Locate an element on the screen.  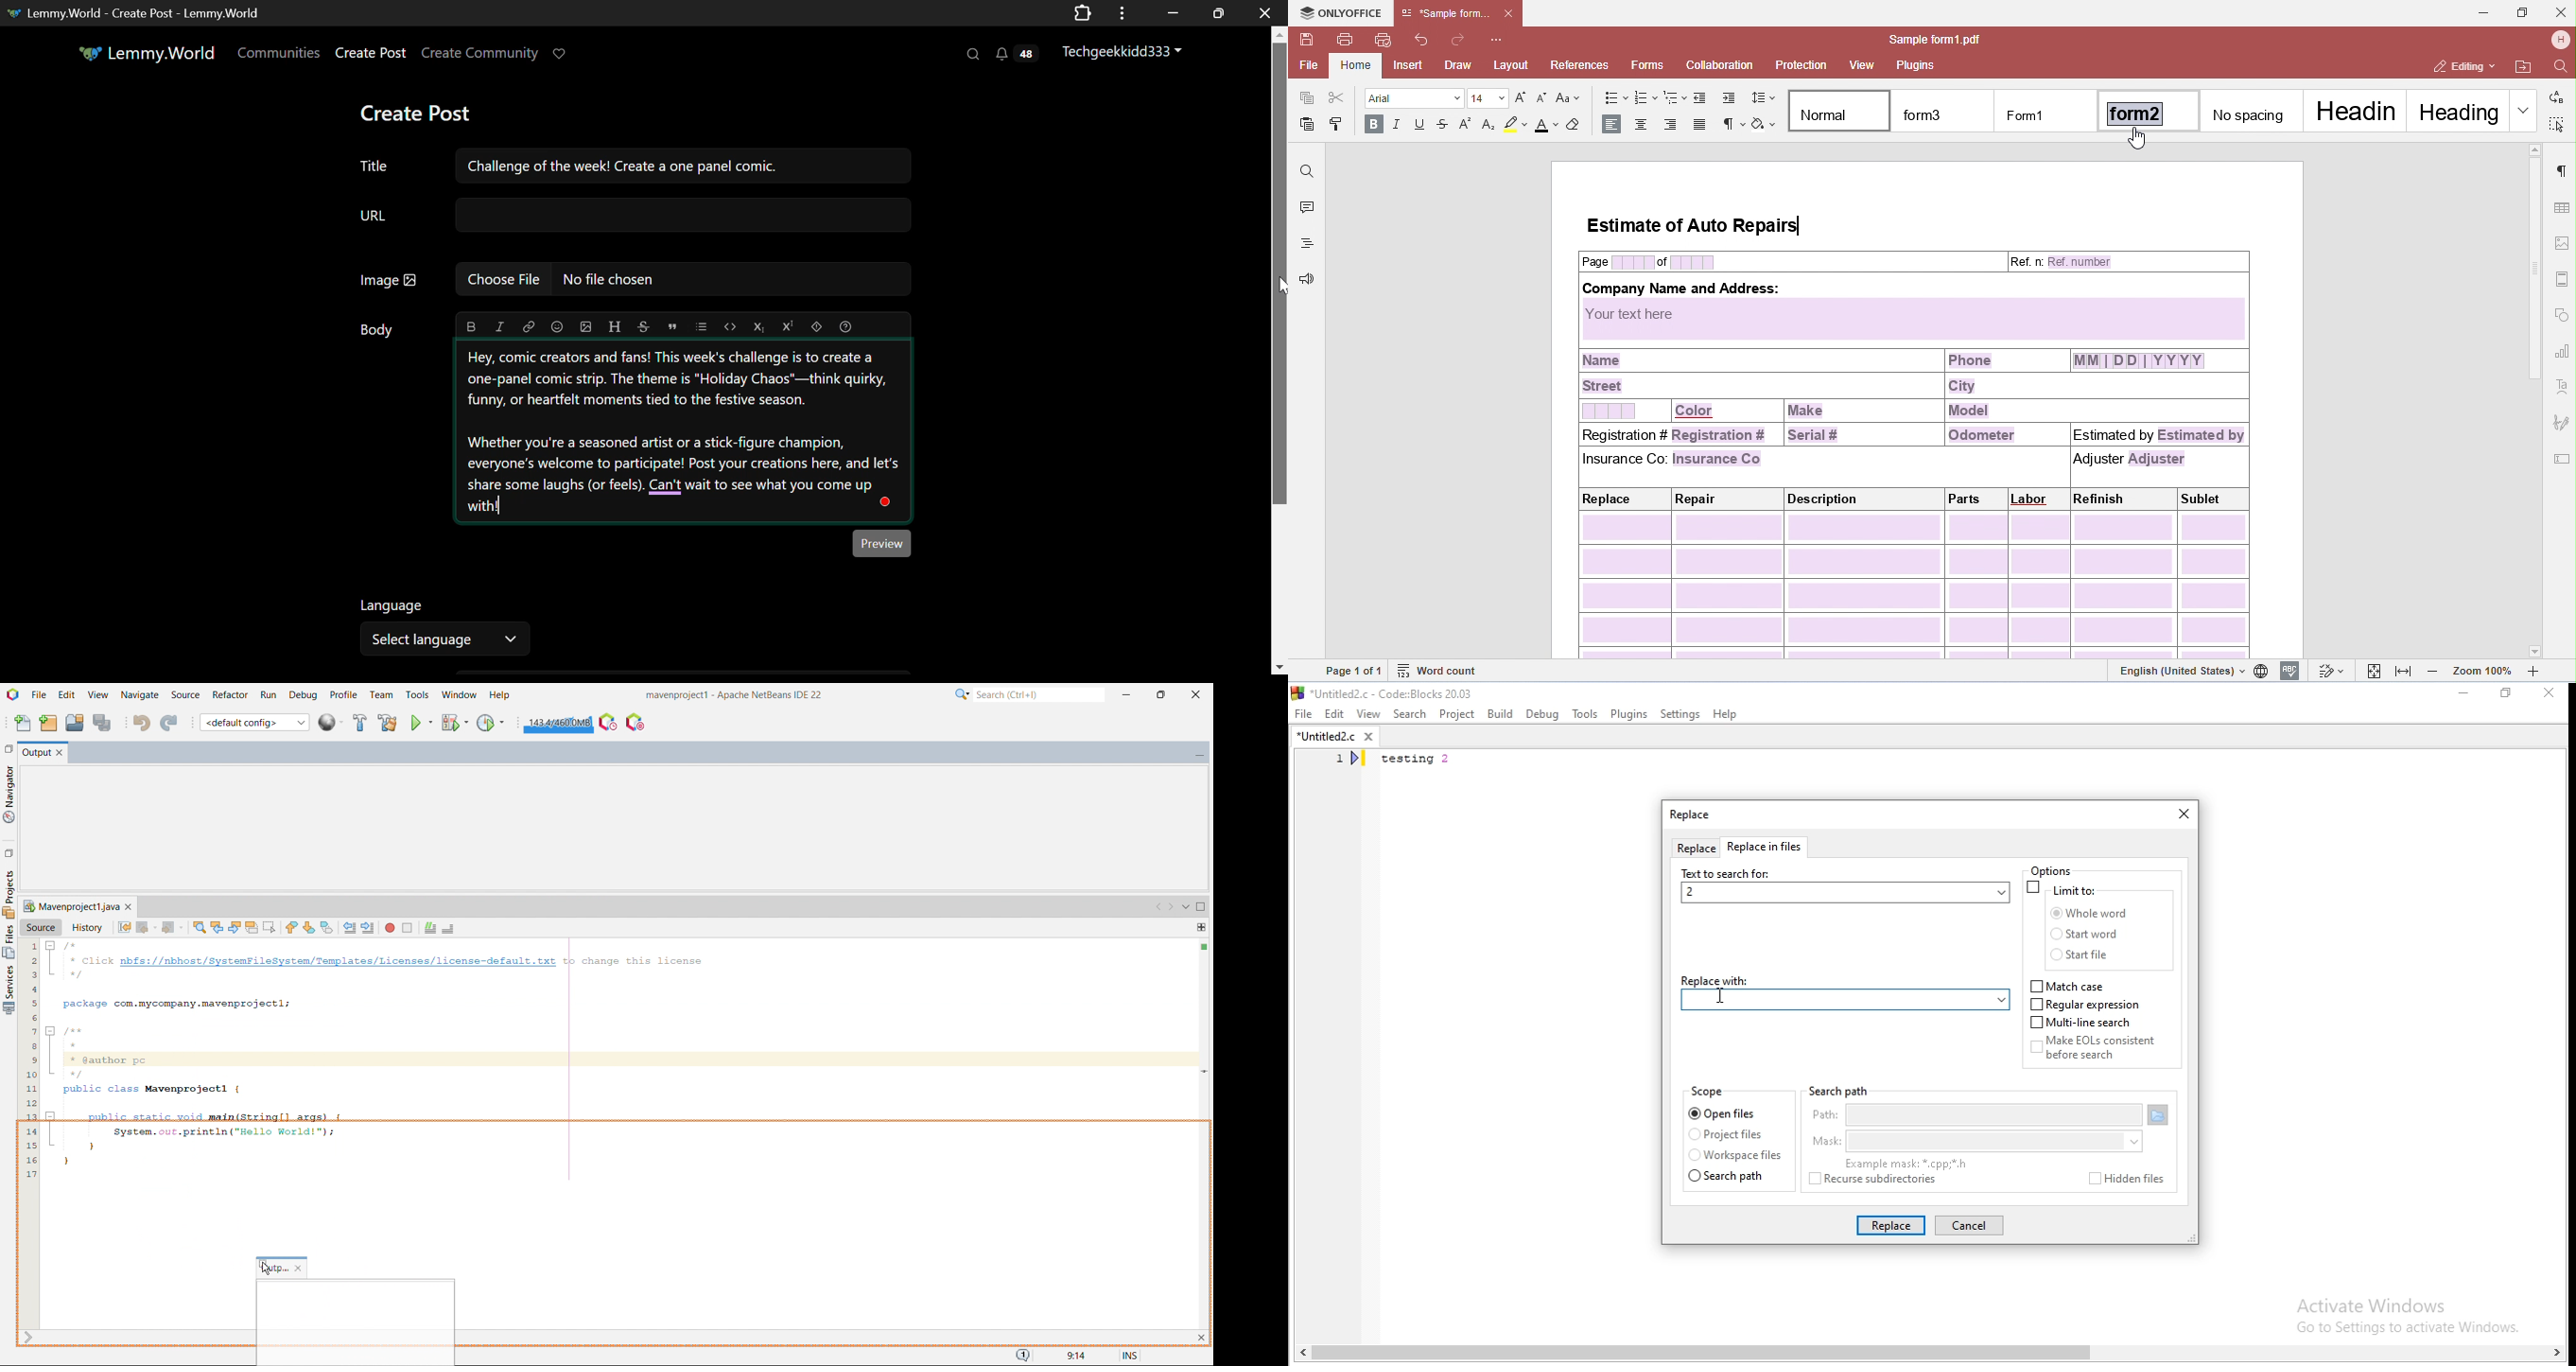
rescue subdirectories is located at coordinates (1881, 1182).